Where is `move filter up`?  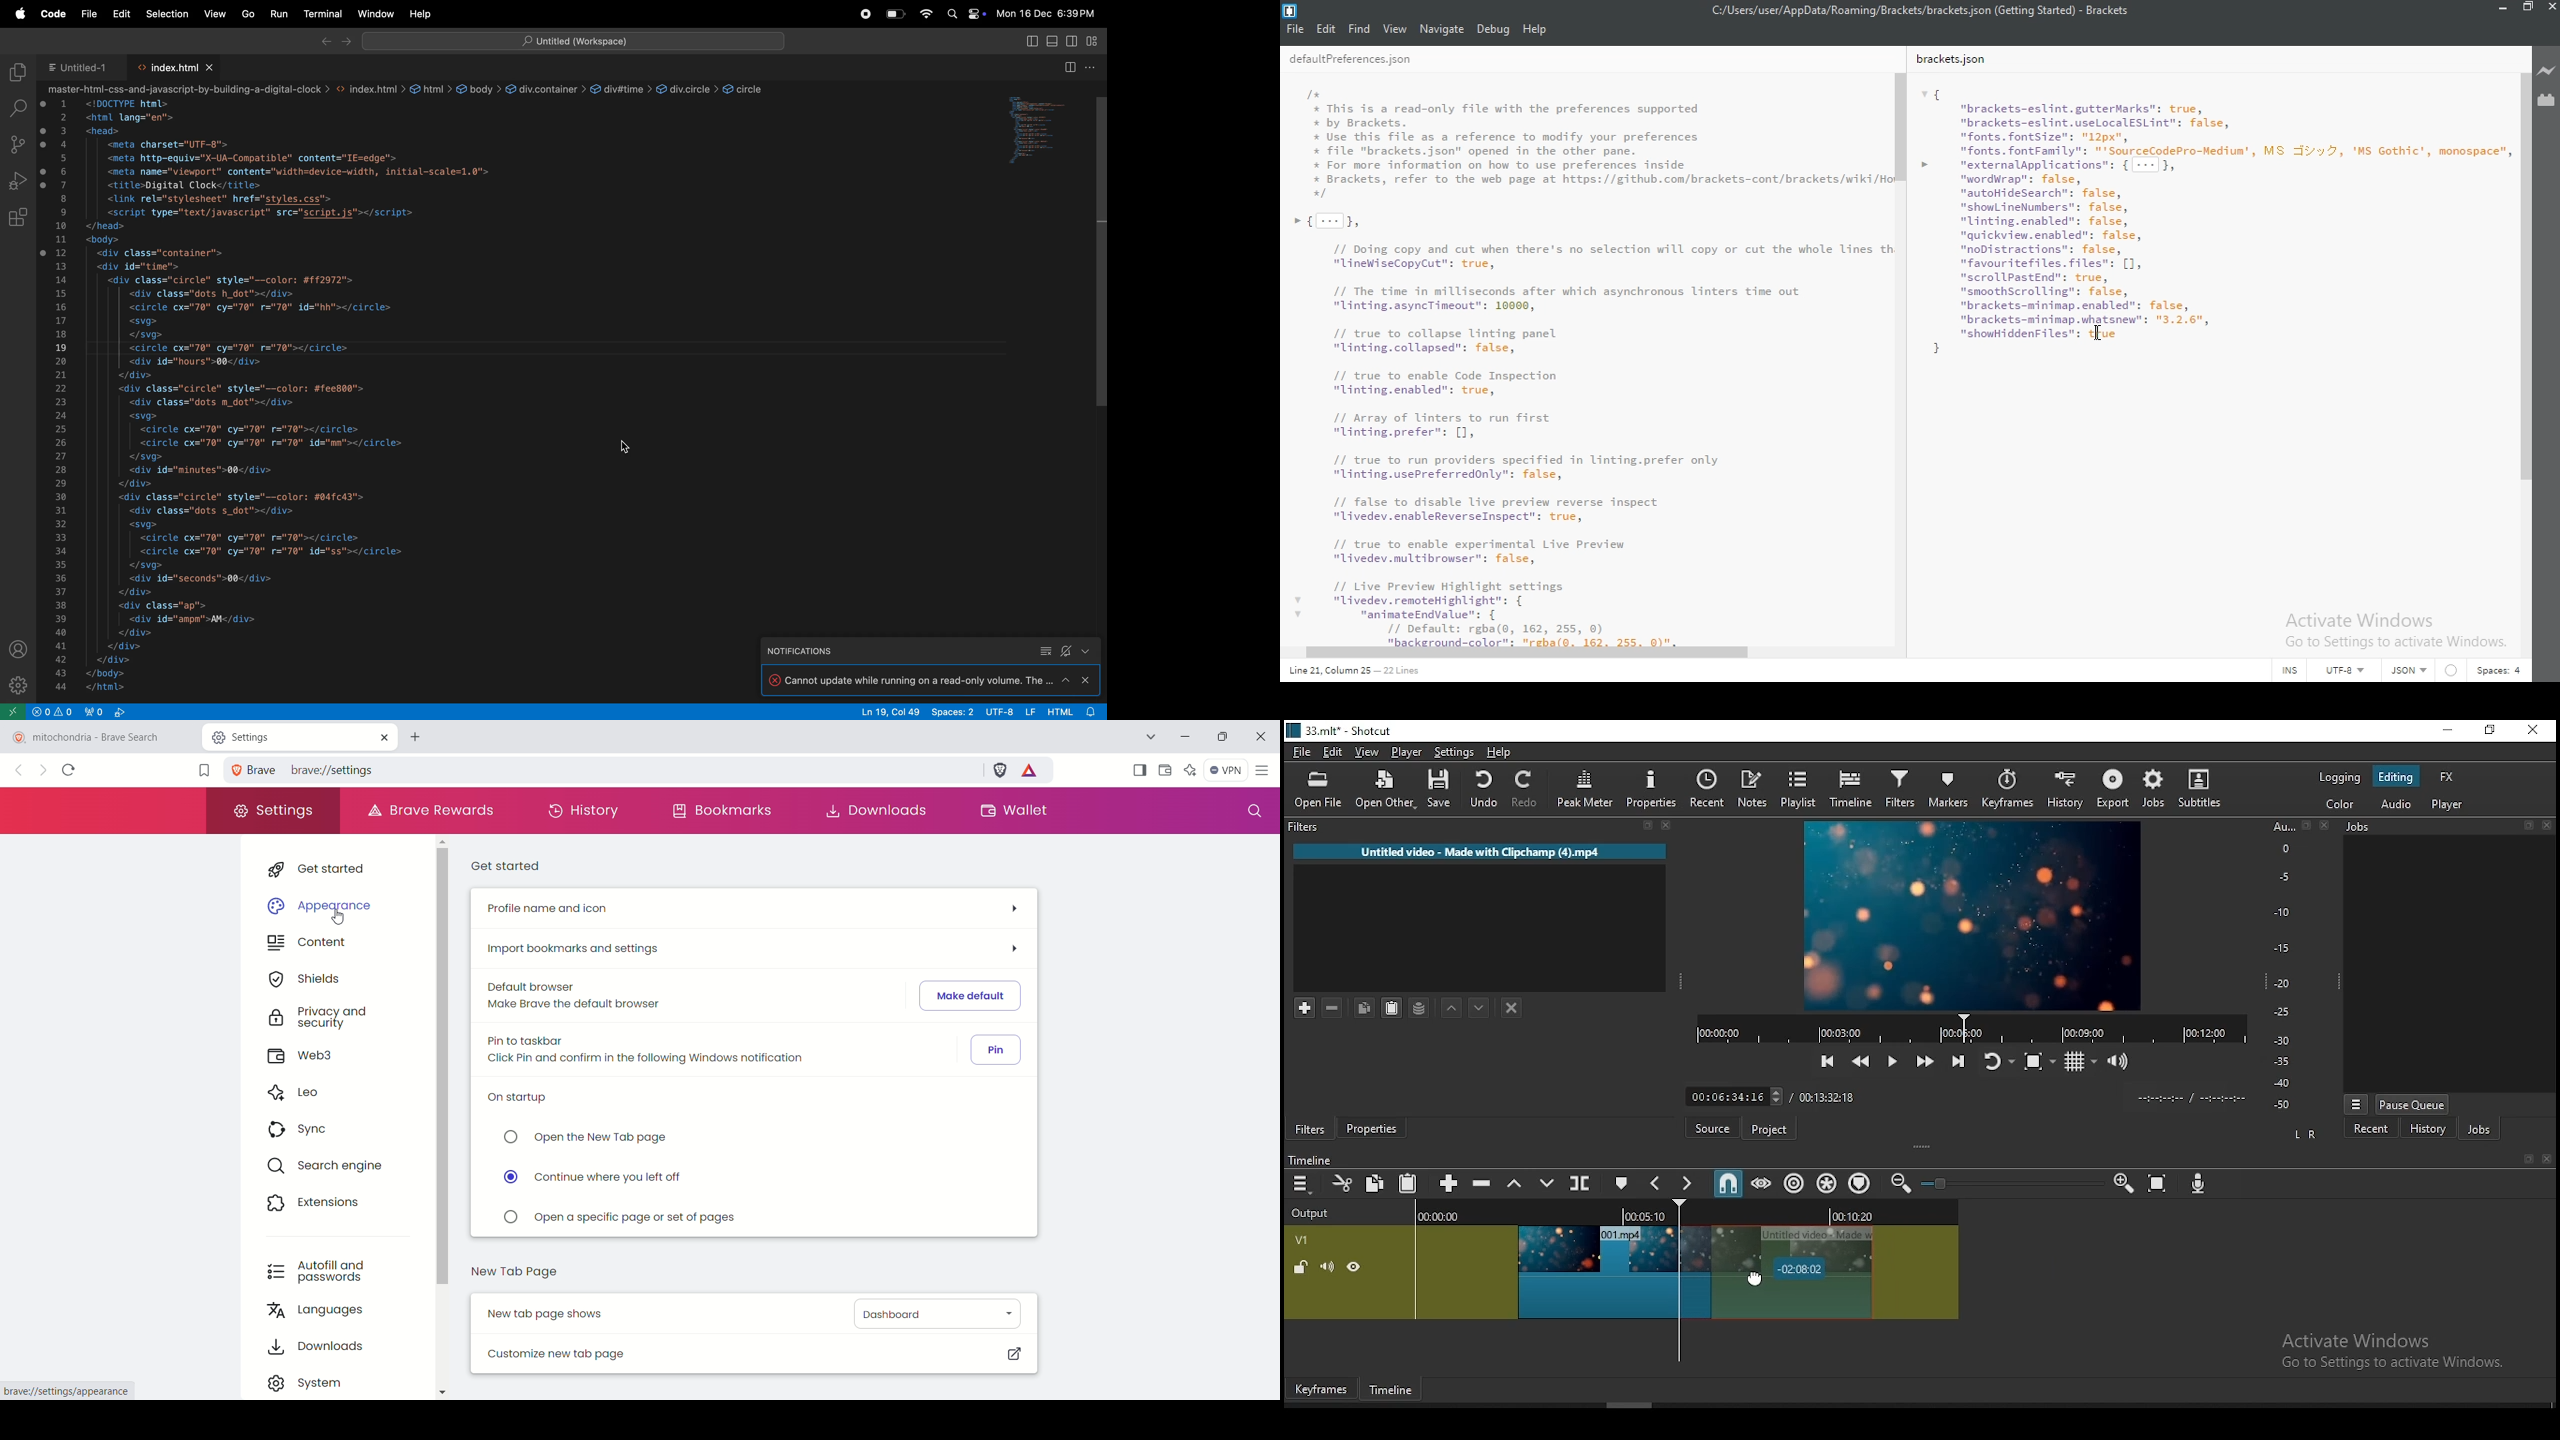 move filter up is located at coordinates (1454, 1008).